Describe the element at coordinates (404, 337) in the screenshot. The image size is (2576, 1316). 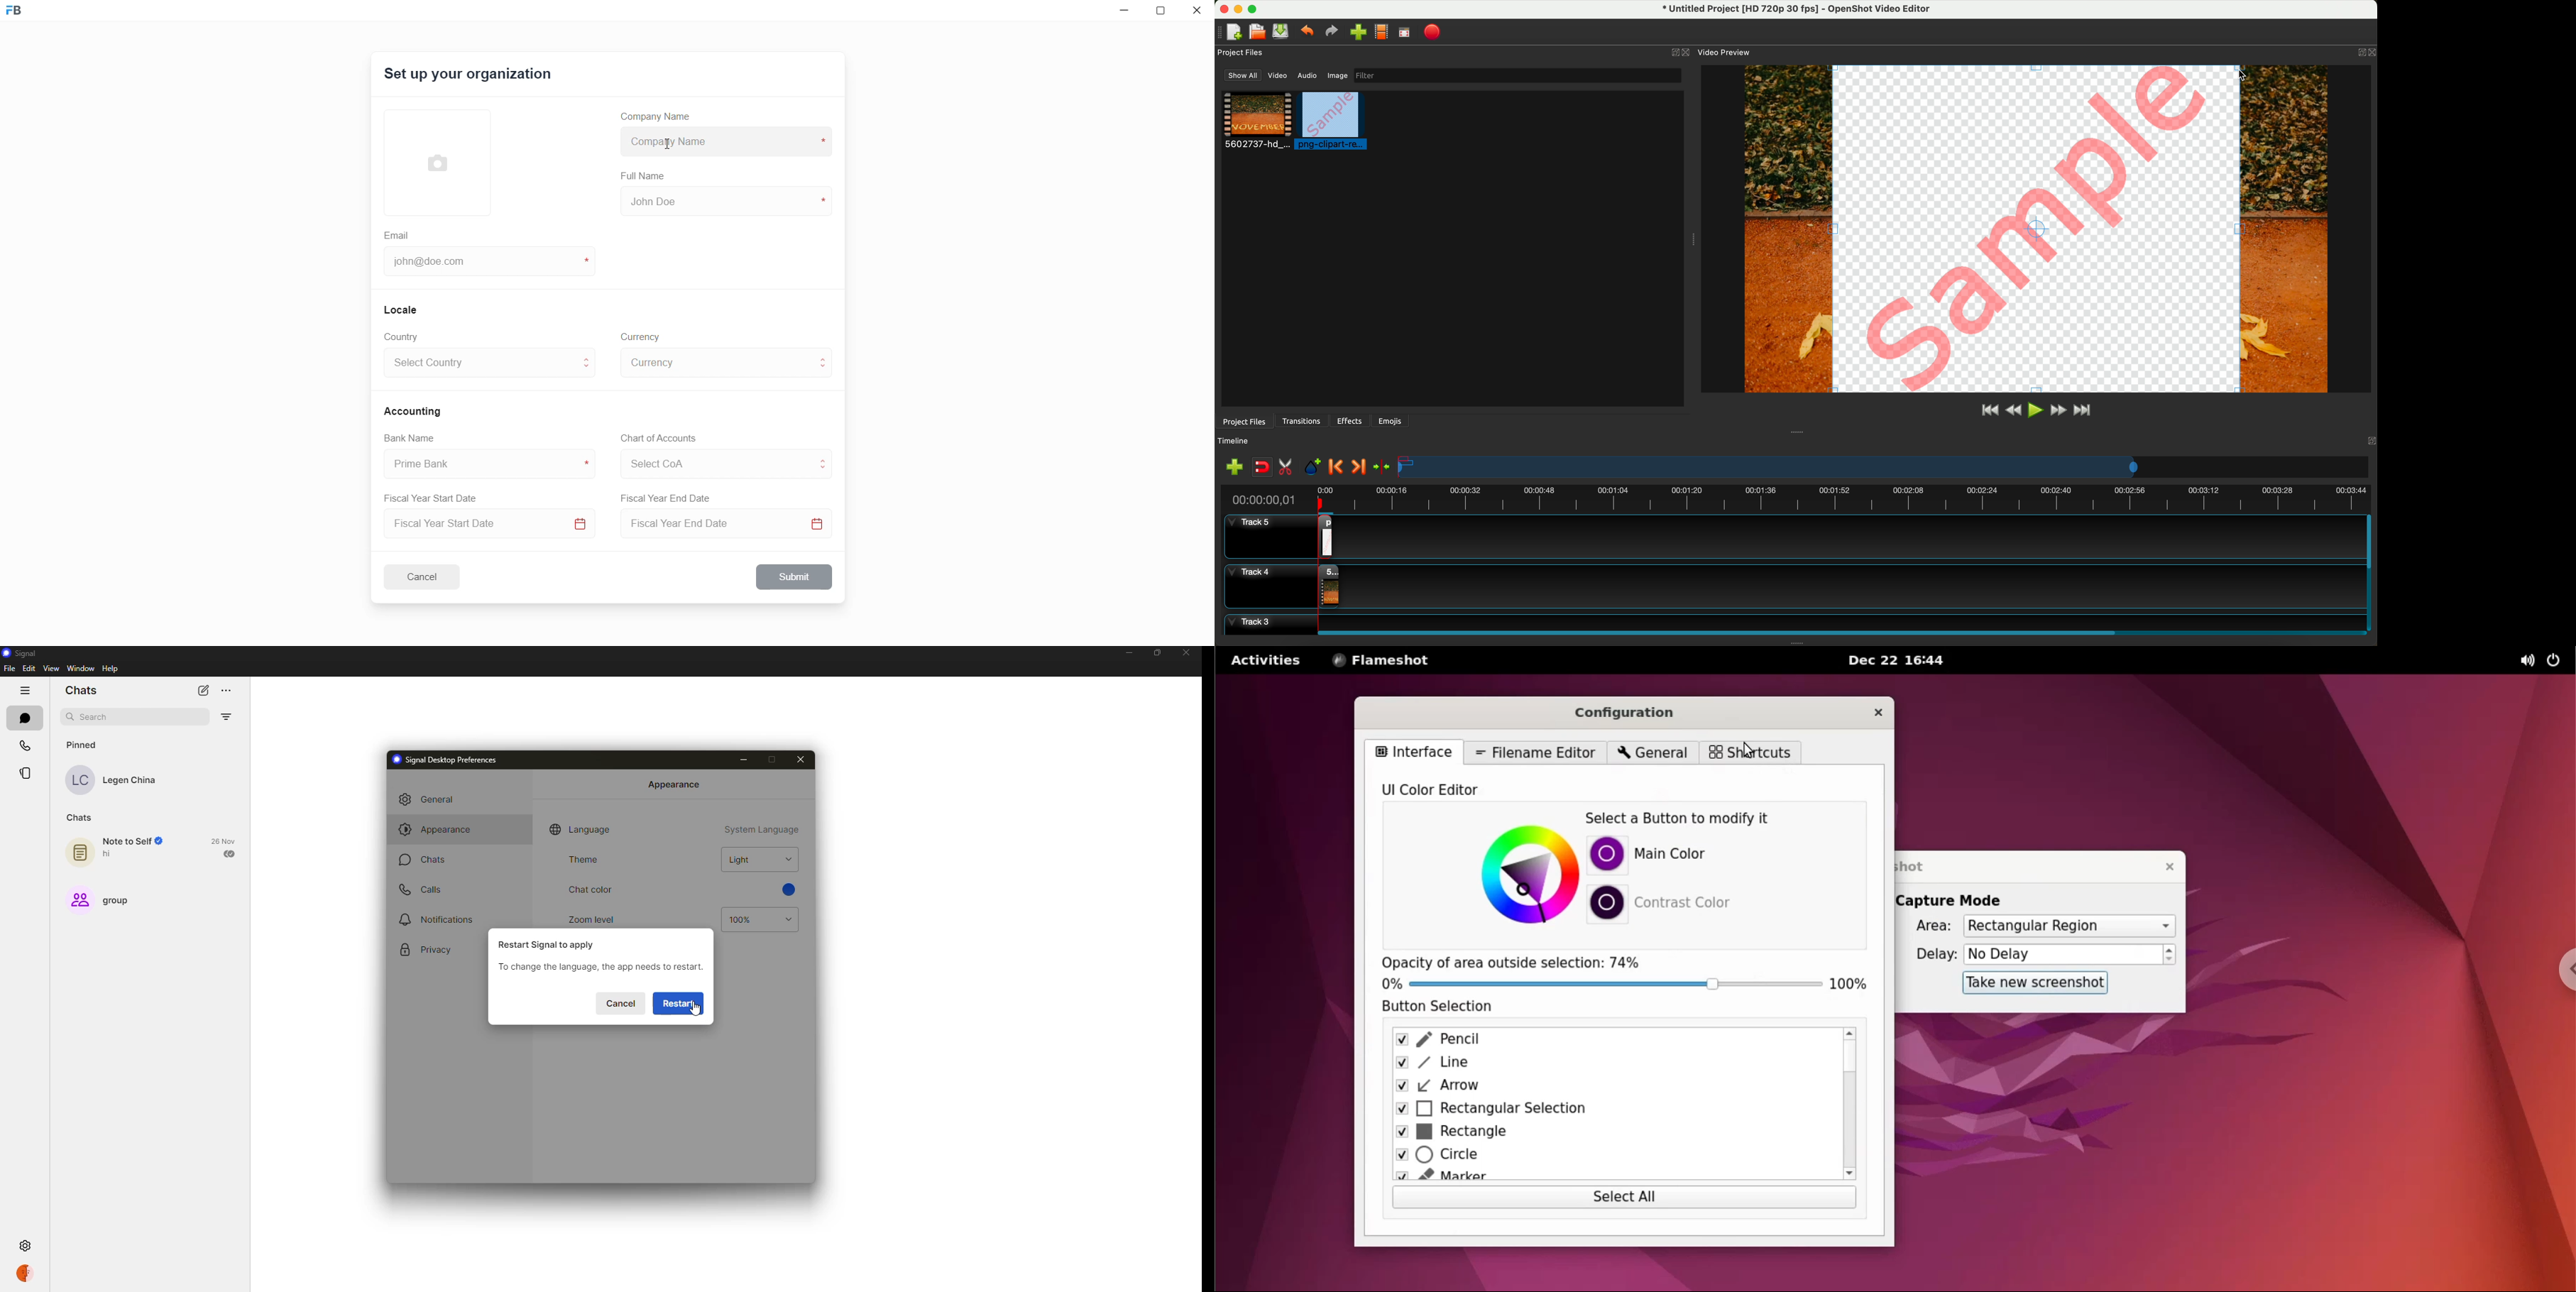
I see `Country` at that location.